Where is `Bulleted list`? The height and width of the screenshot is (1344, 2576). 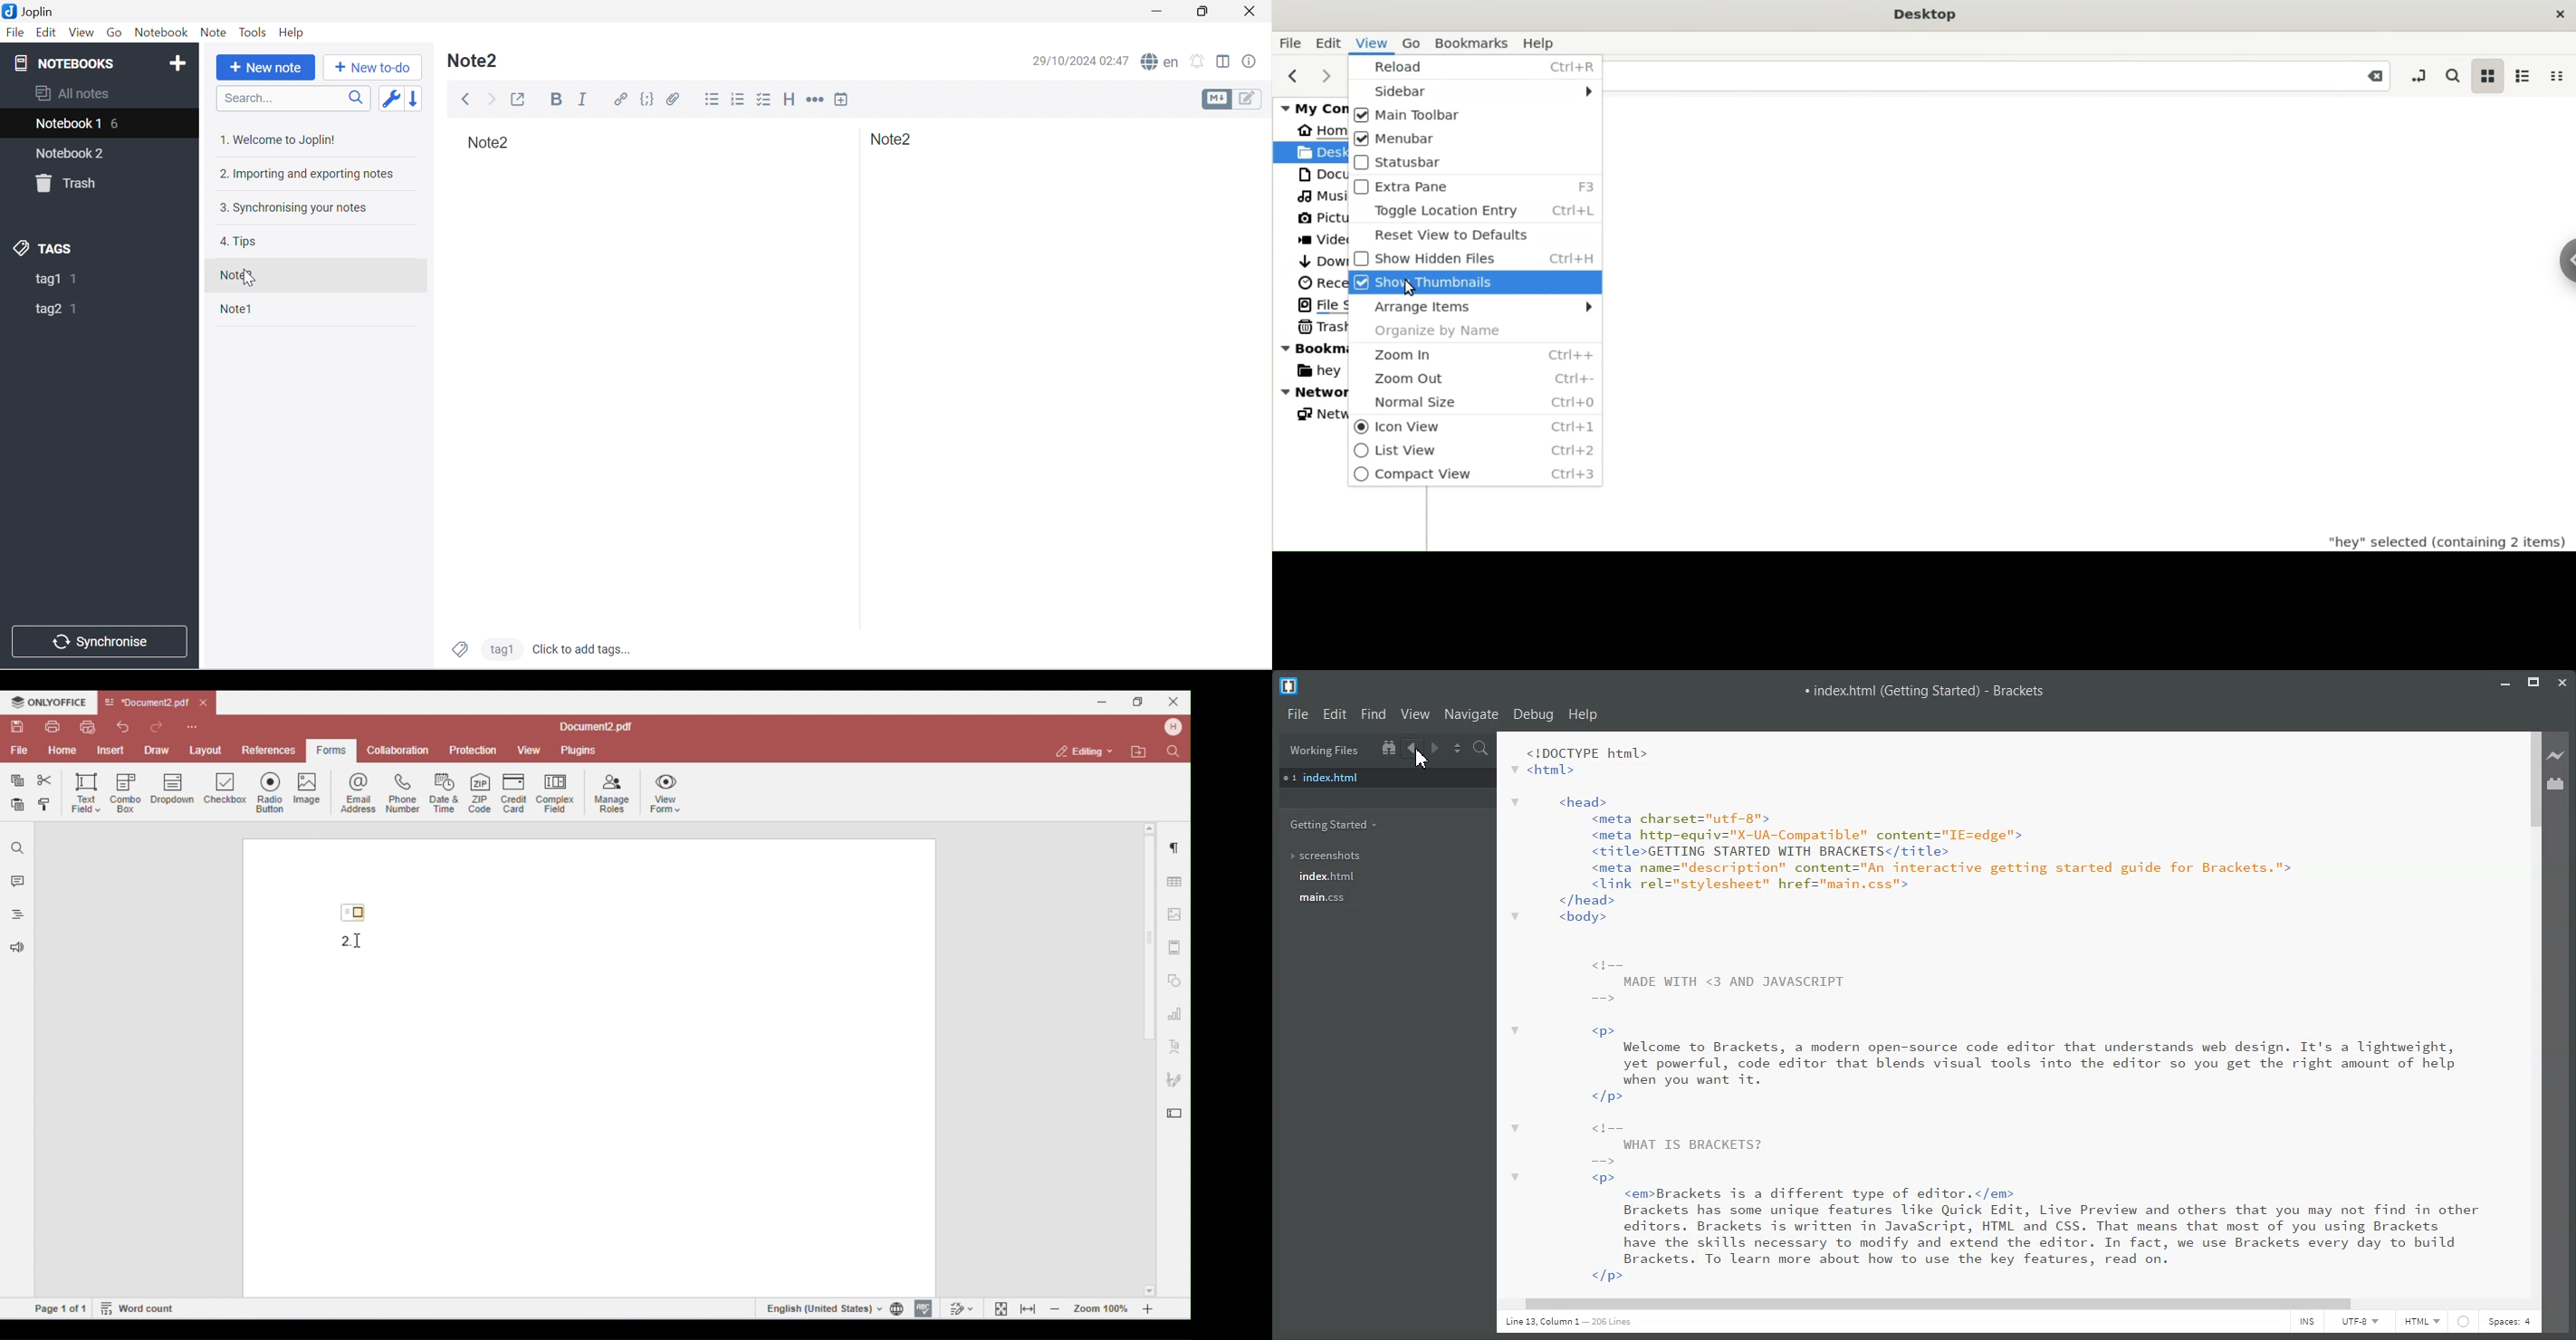
Bulleted list is located at coordinates (711, 101).